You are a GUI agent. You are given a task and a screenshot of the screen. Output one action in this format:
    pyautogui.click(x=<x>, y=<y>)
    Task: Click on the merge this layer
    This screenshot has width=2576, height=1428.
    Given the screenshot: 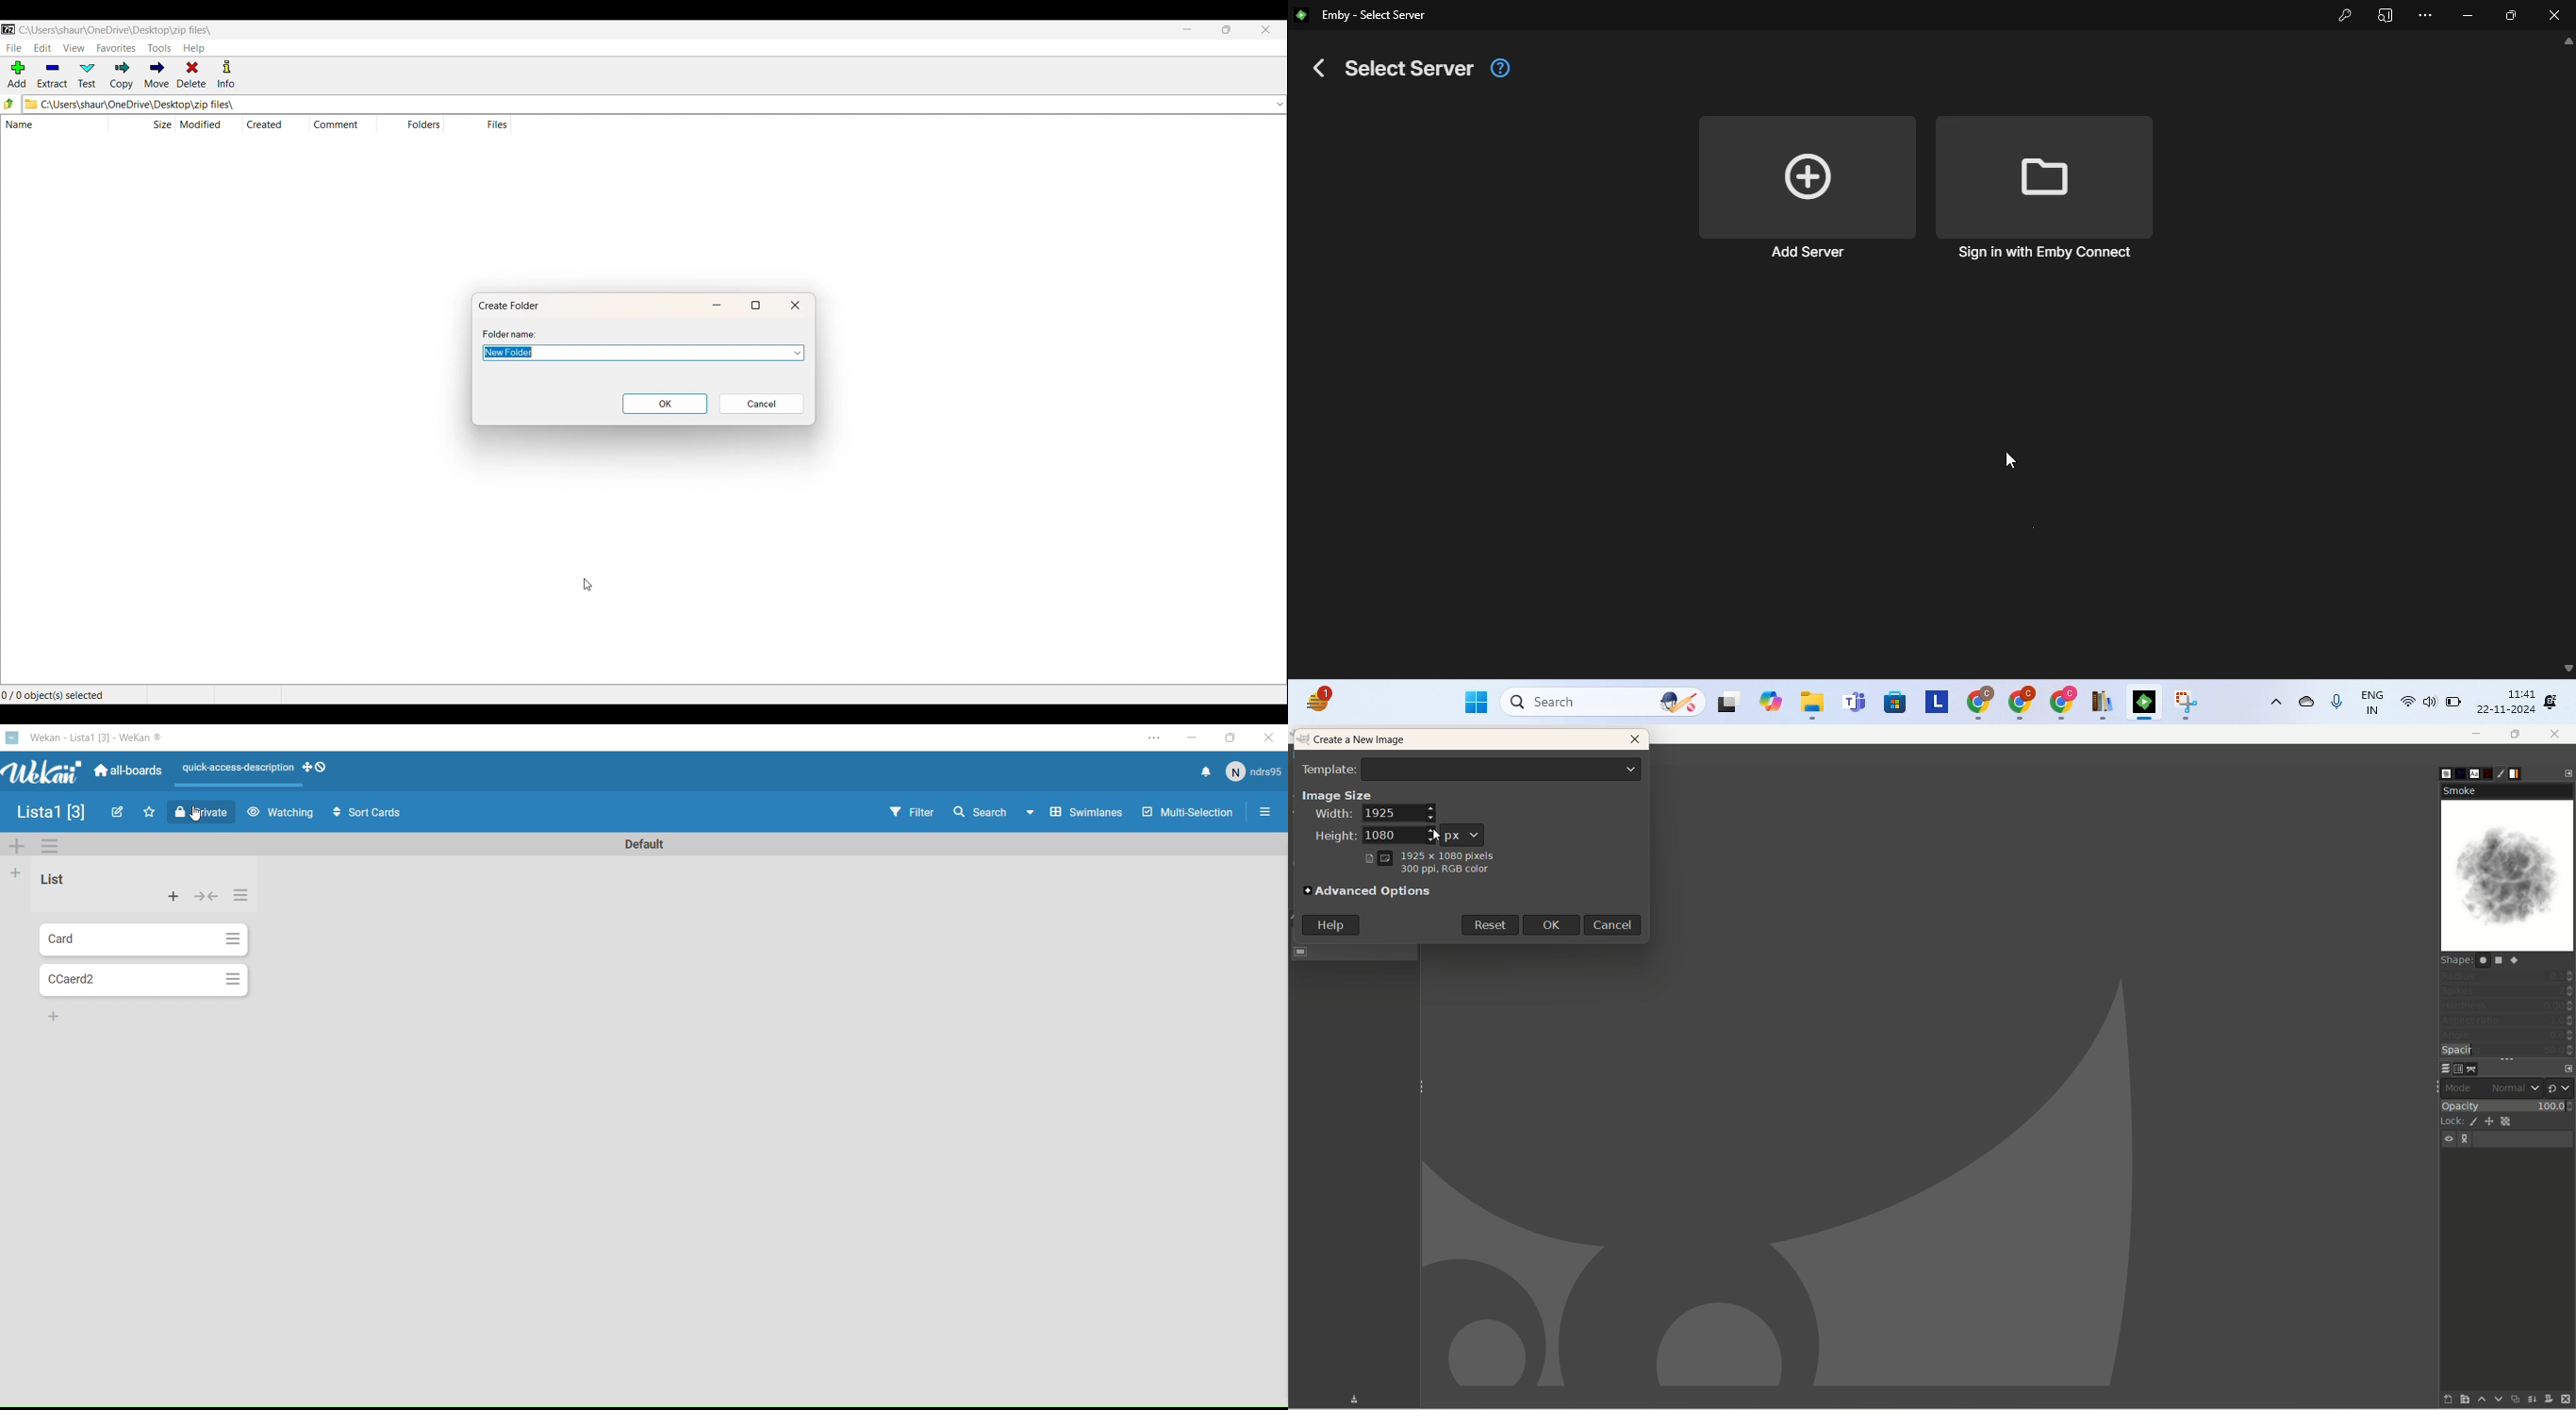 What is the action you would take?
    pyautogui.click(x=2530, y=1397)
    